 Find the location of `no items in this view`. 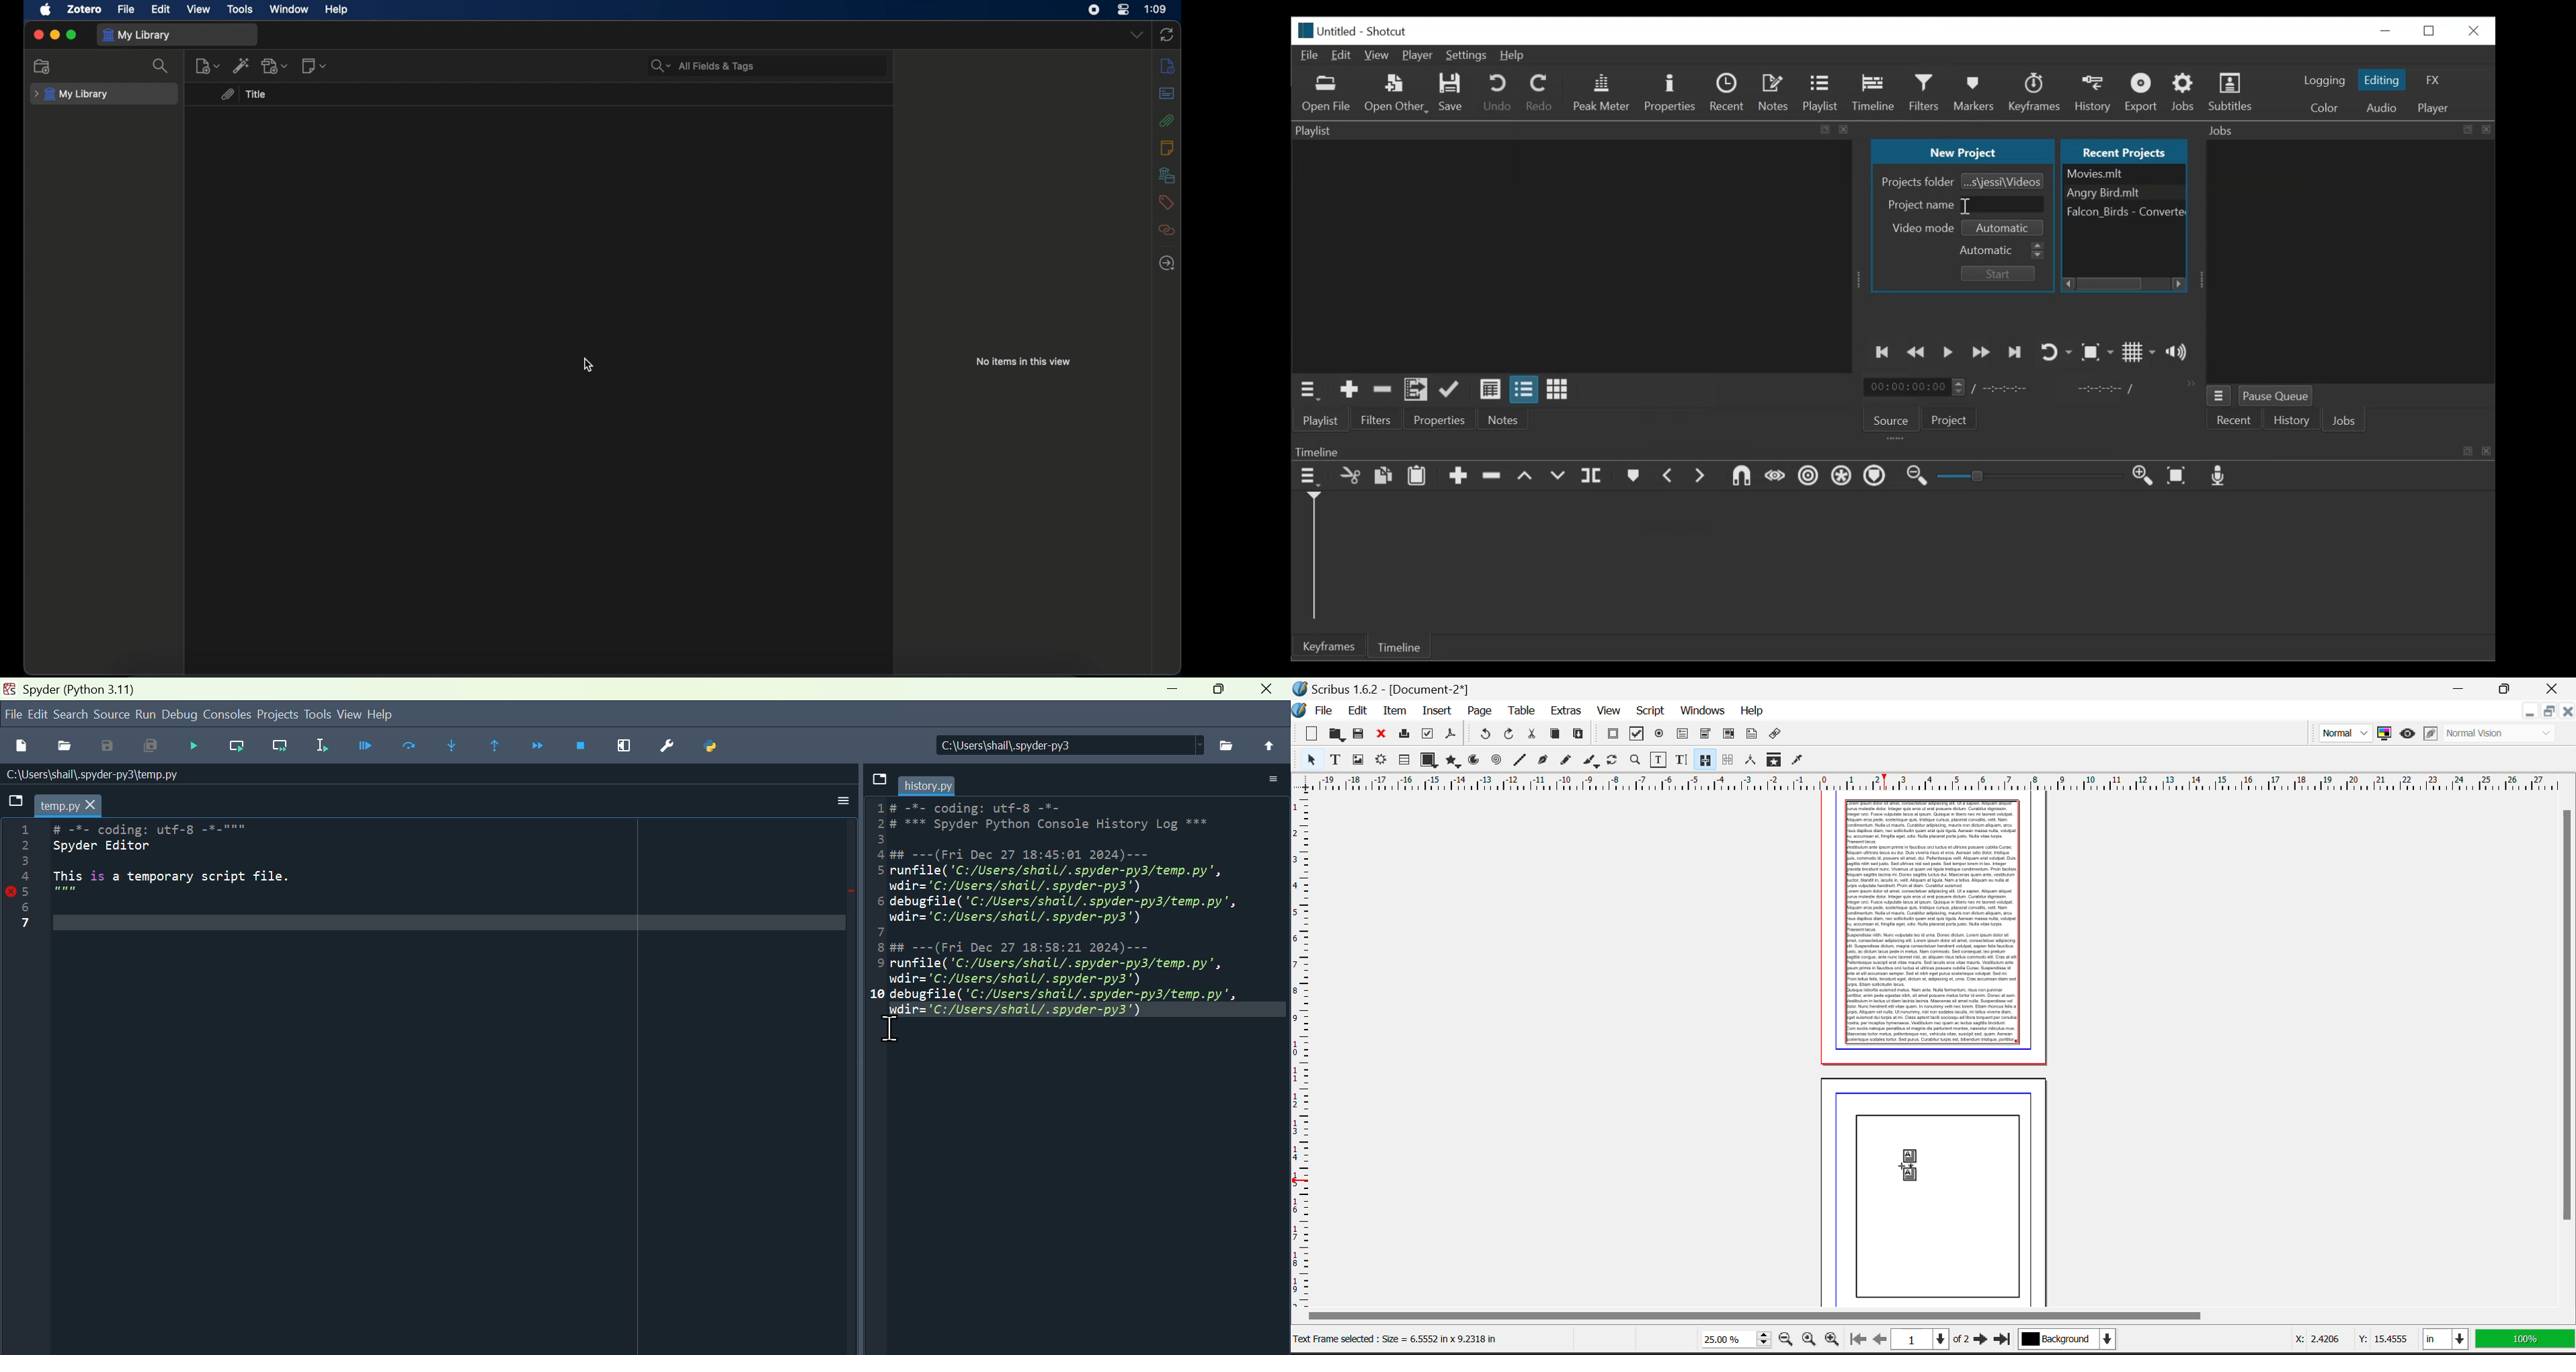

no items in this view is located at coordinates (1024, 361).